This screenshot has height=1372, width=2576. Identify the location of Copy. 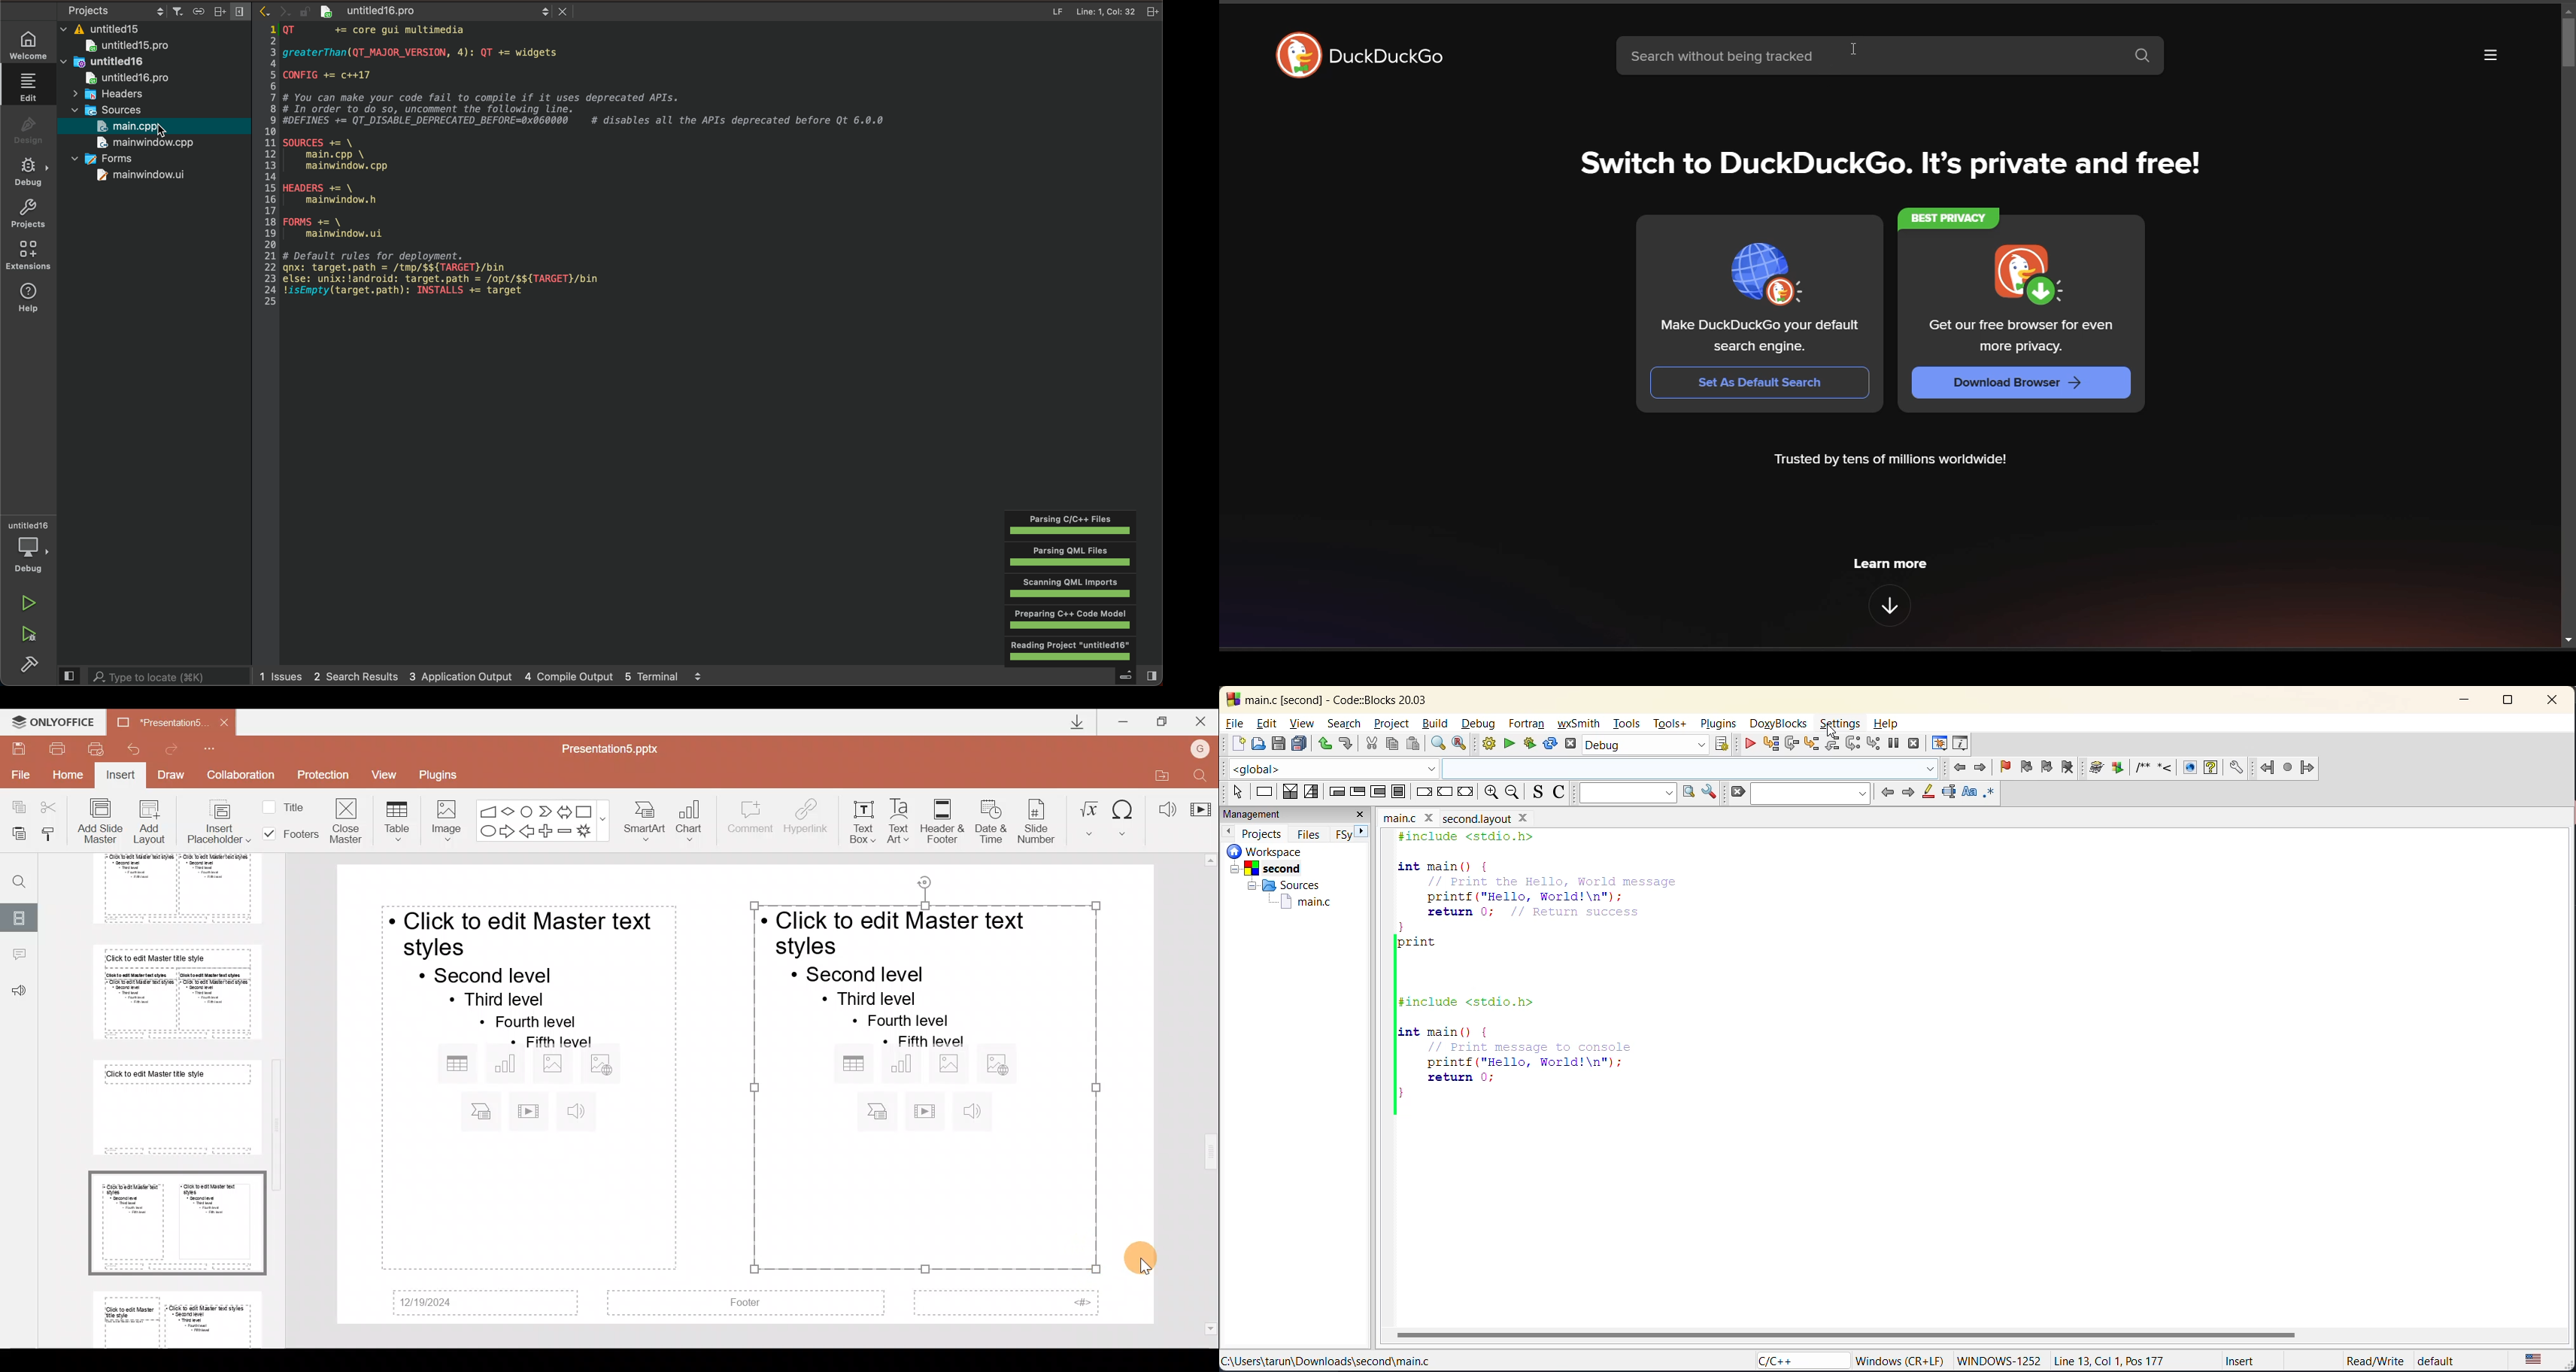
(14, 807).